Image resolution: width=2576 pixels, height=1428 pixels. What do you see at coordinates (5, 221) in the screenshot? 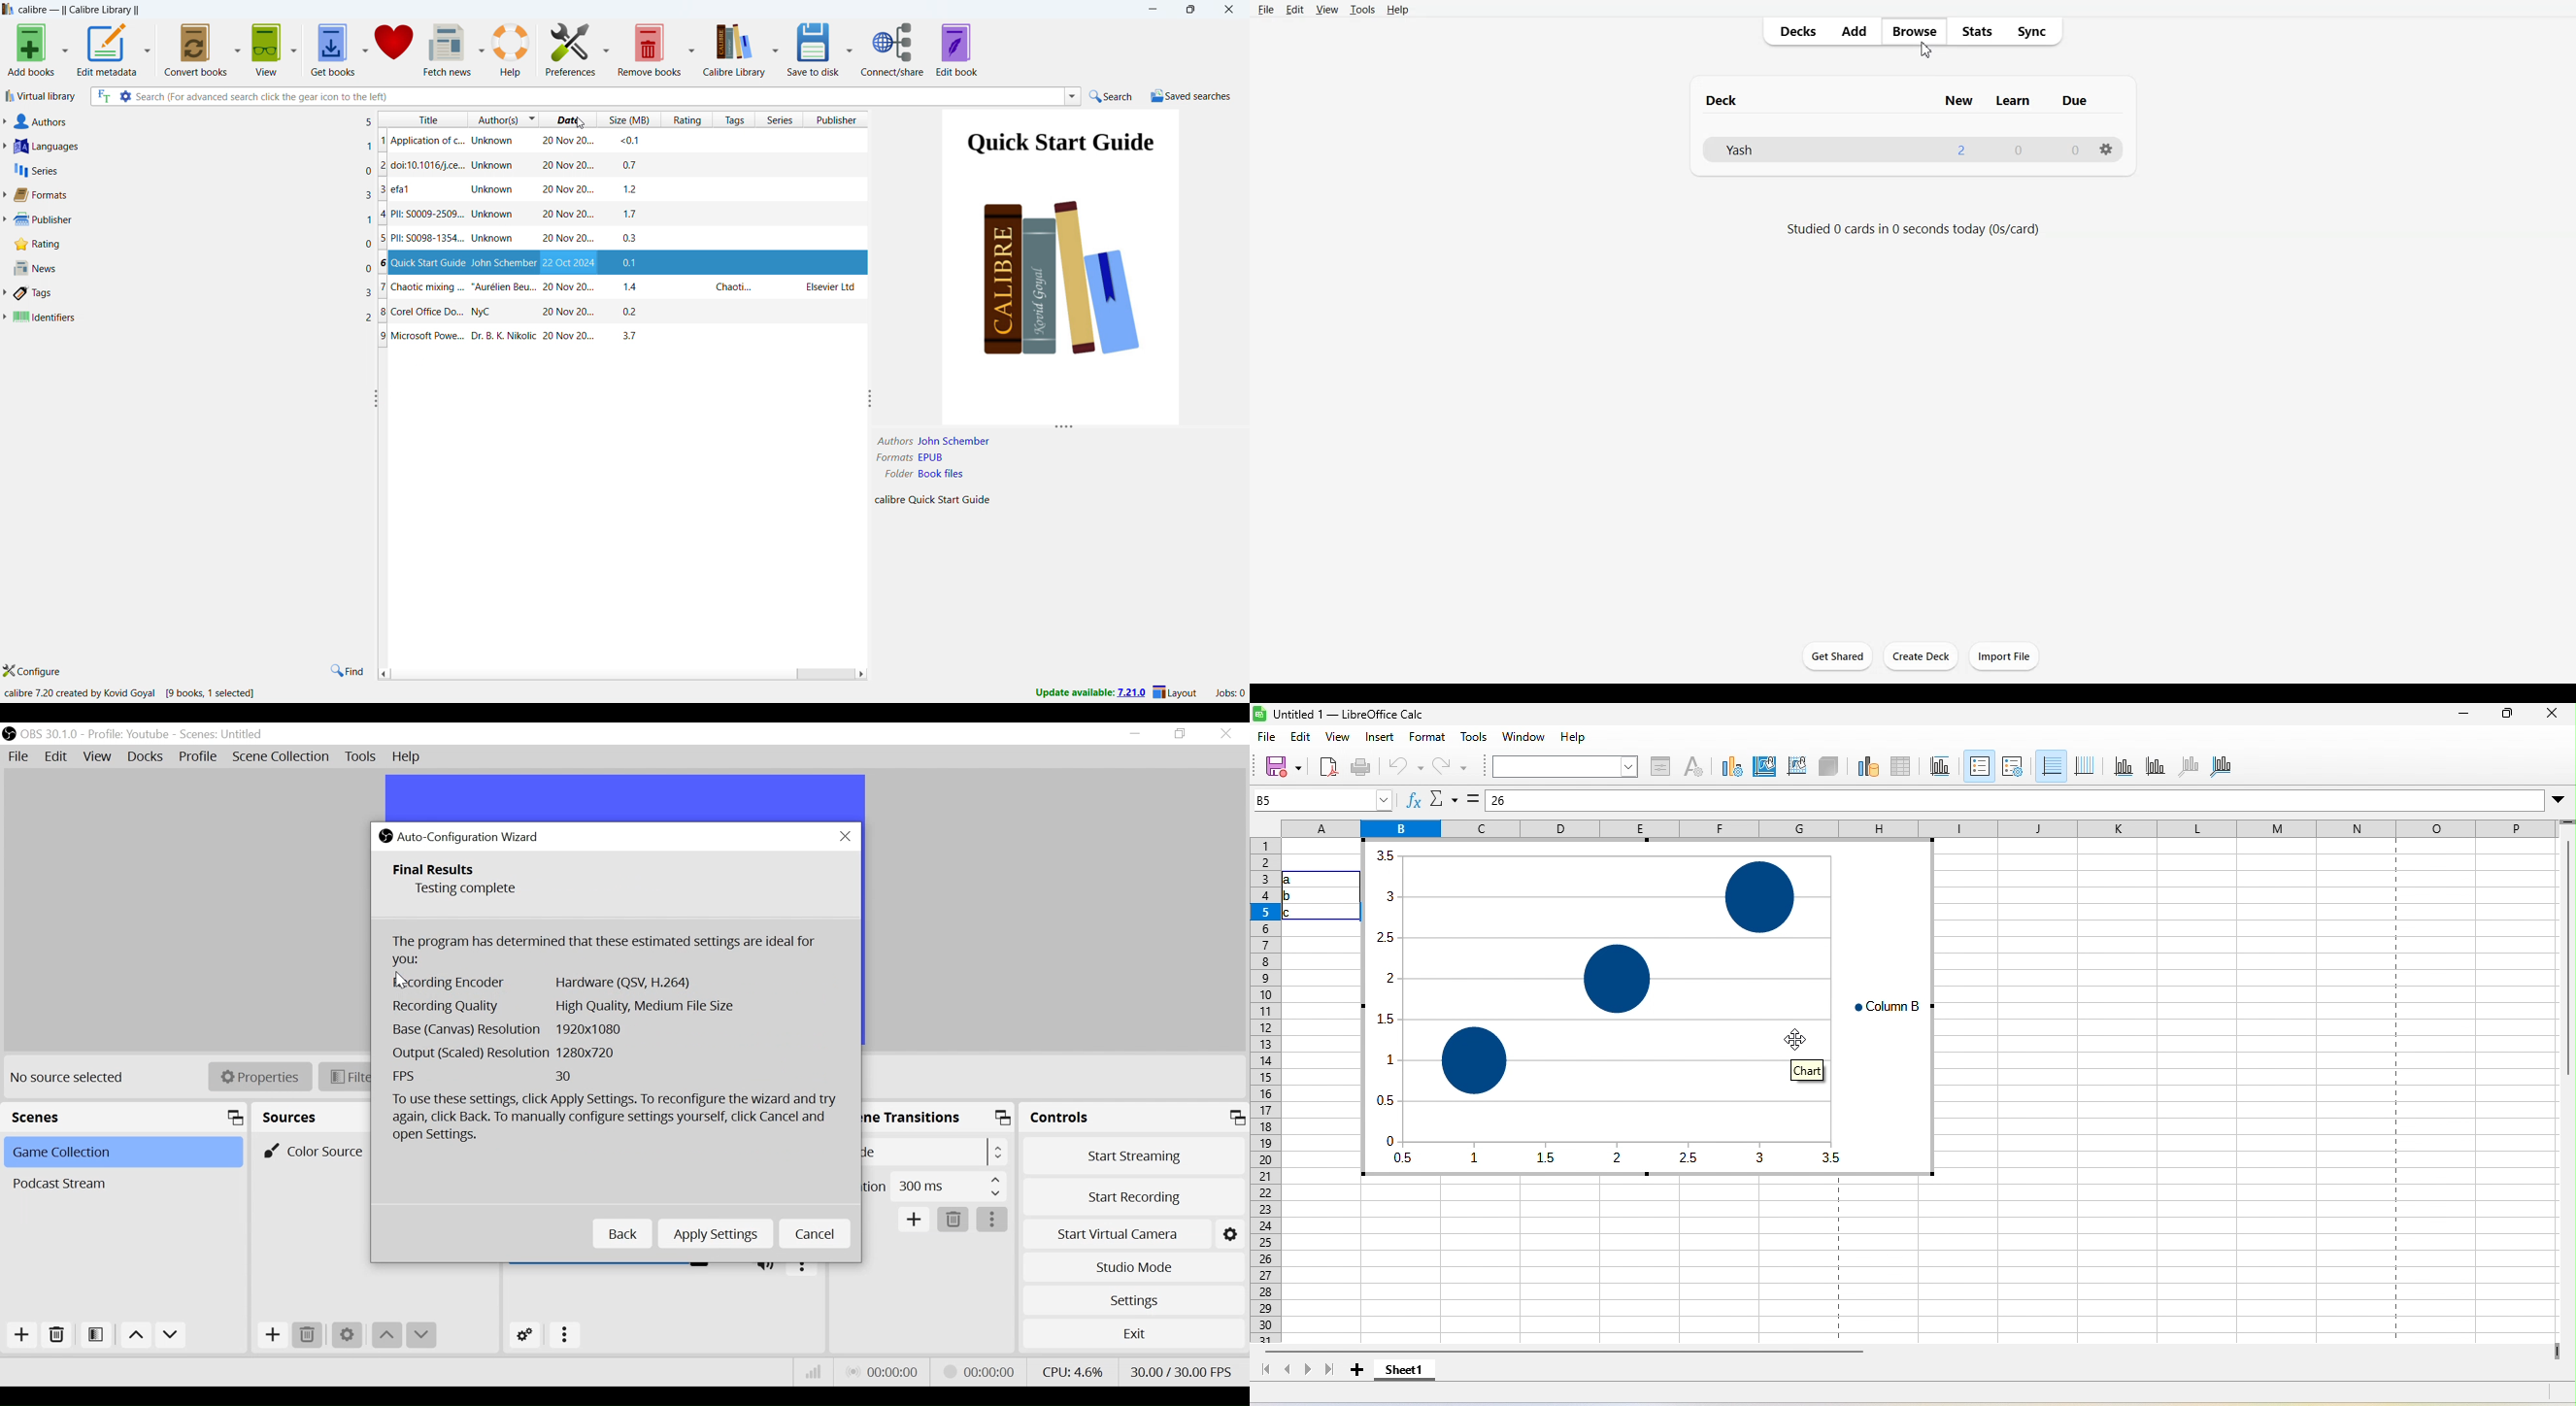
I see `expand publisher` at bounding box center [5, 221].